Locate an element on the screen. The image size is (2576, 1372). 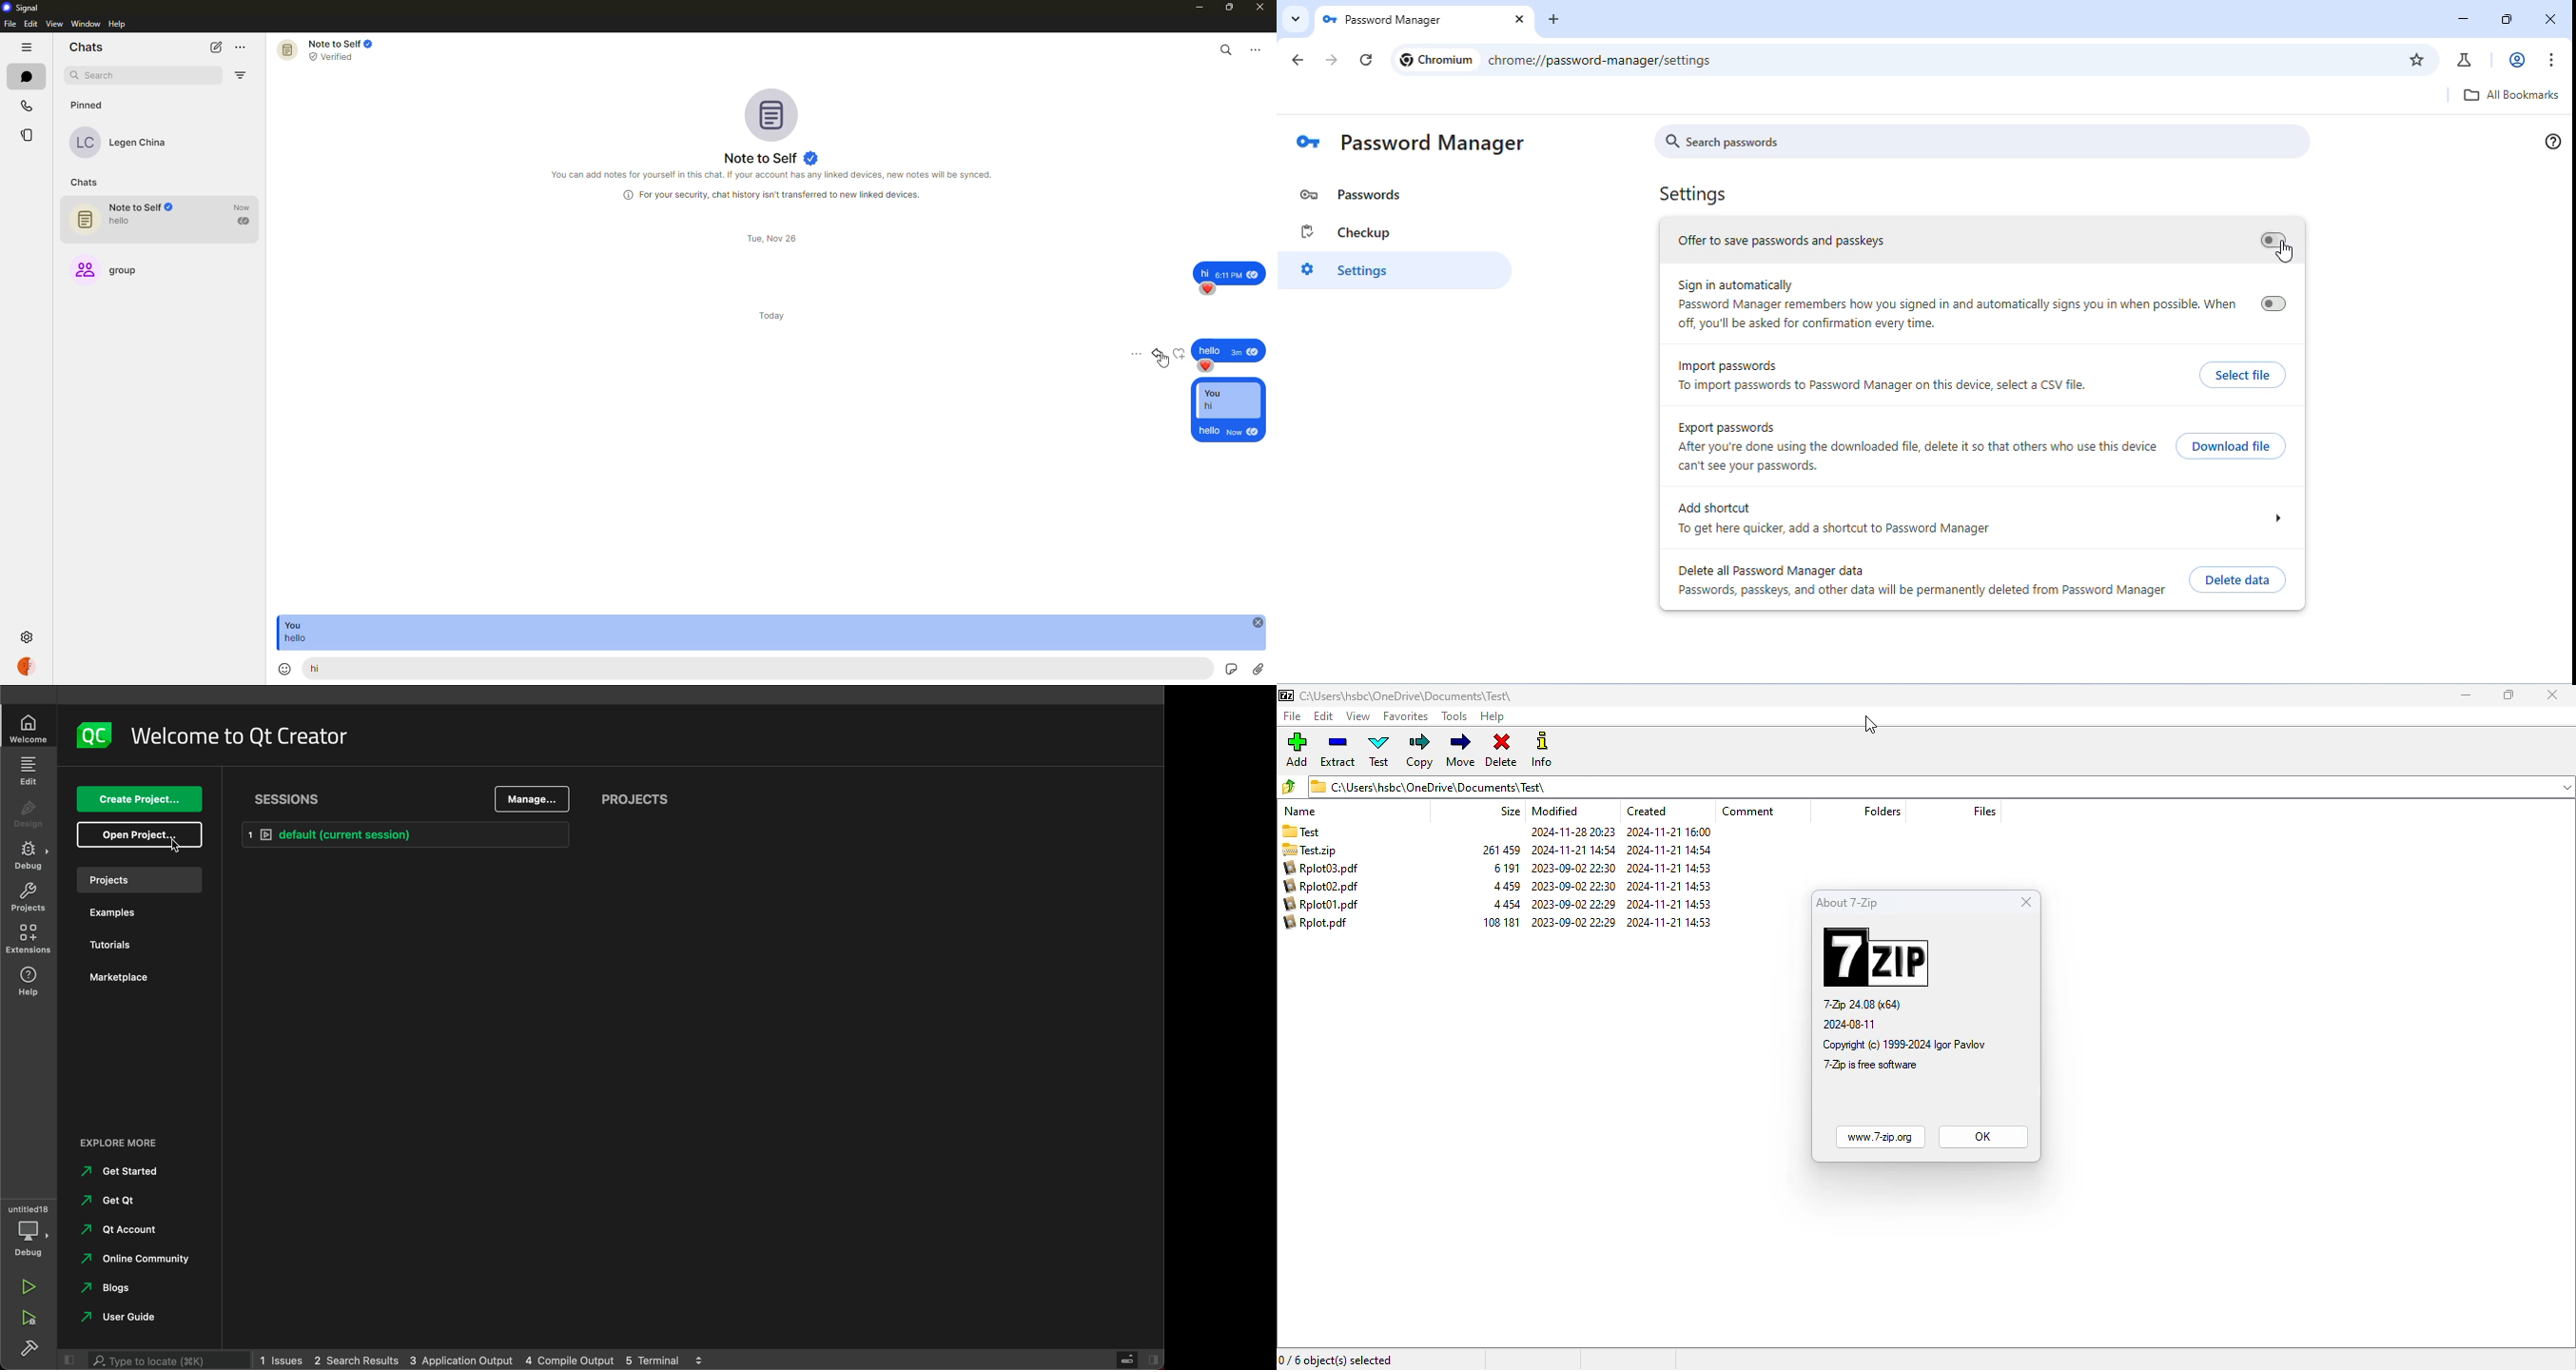
minimize is located at coordinates (2467, 695).